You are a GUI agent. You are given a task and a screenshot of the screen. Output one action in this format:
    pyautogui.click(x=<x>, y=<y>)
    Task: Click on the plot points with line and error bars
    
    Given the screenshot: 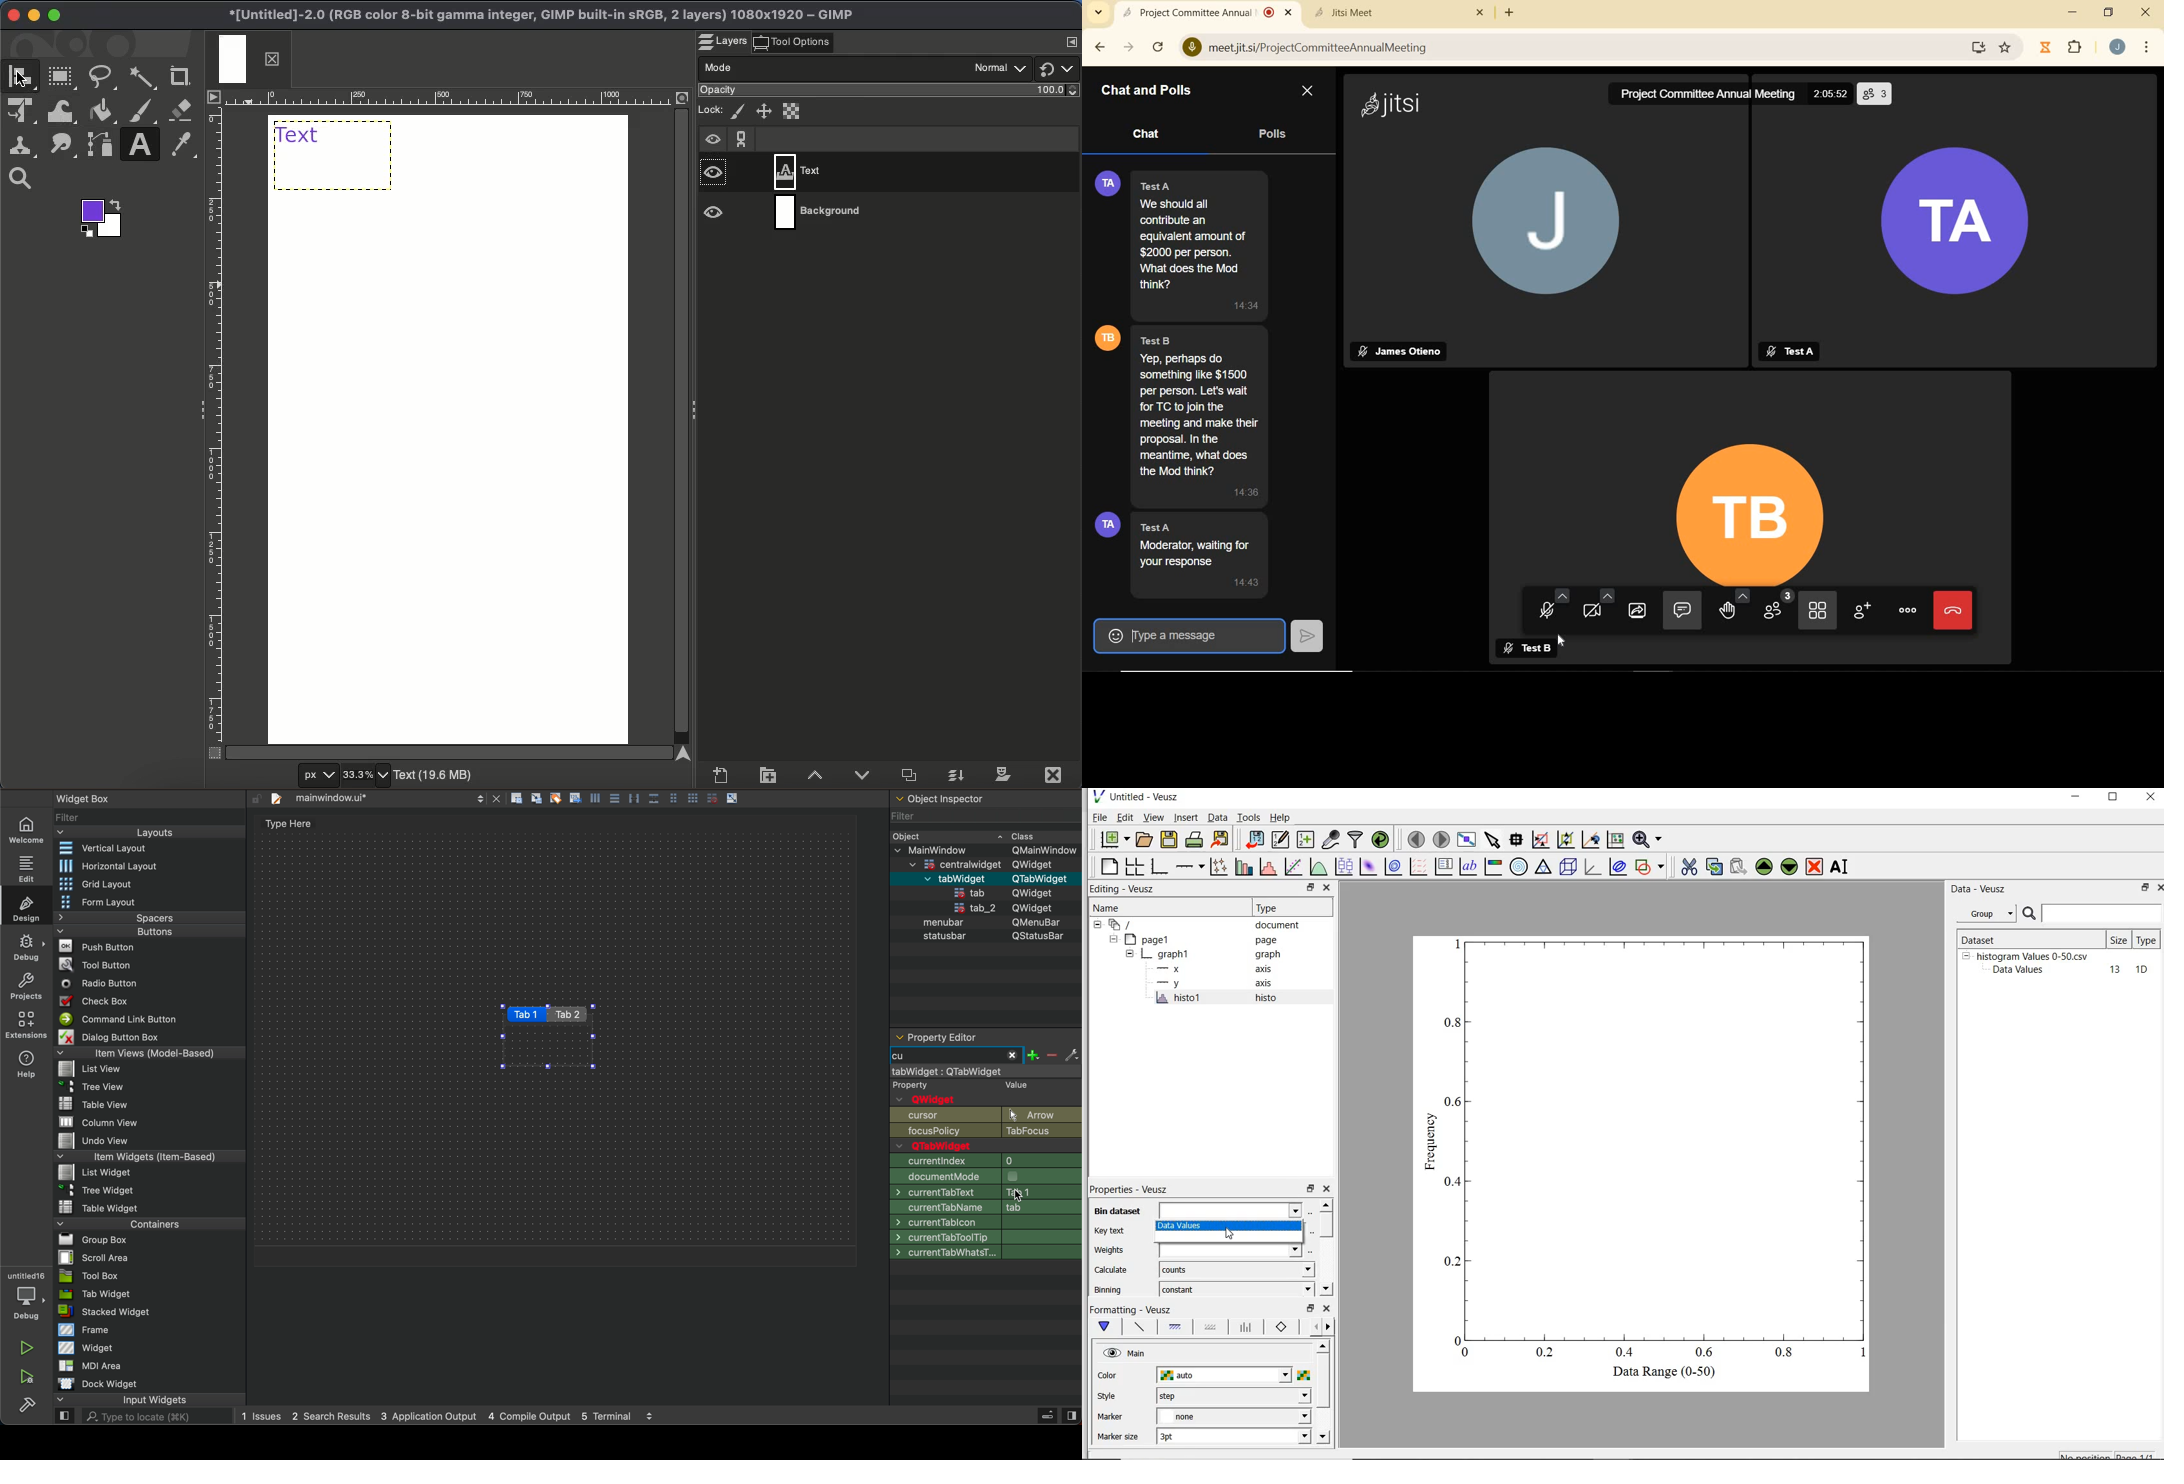 What is the action you would take?
    pyautogui.click(x=1219, y=866)
    